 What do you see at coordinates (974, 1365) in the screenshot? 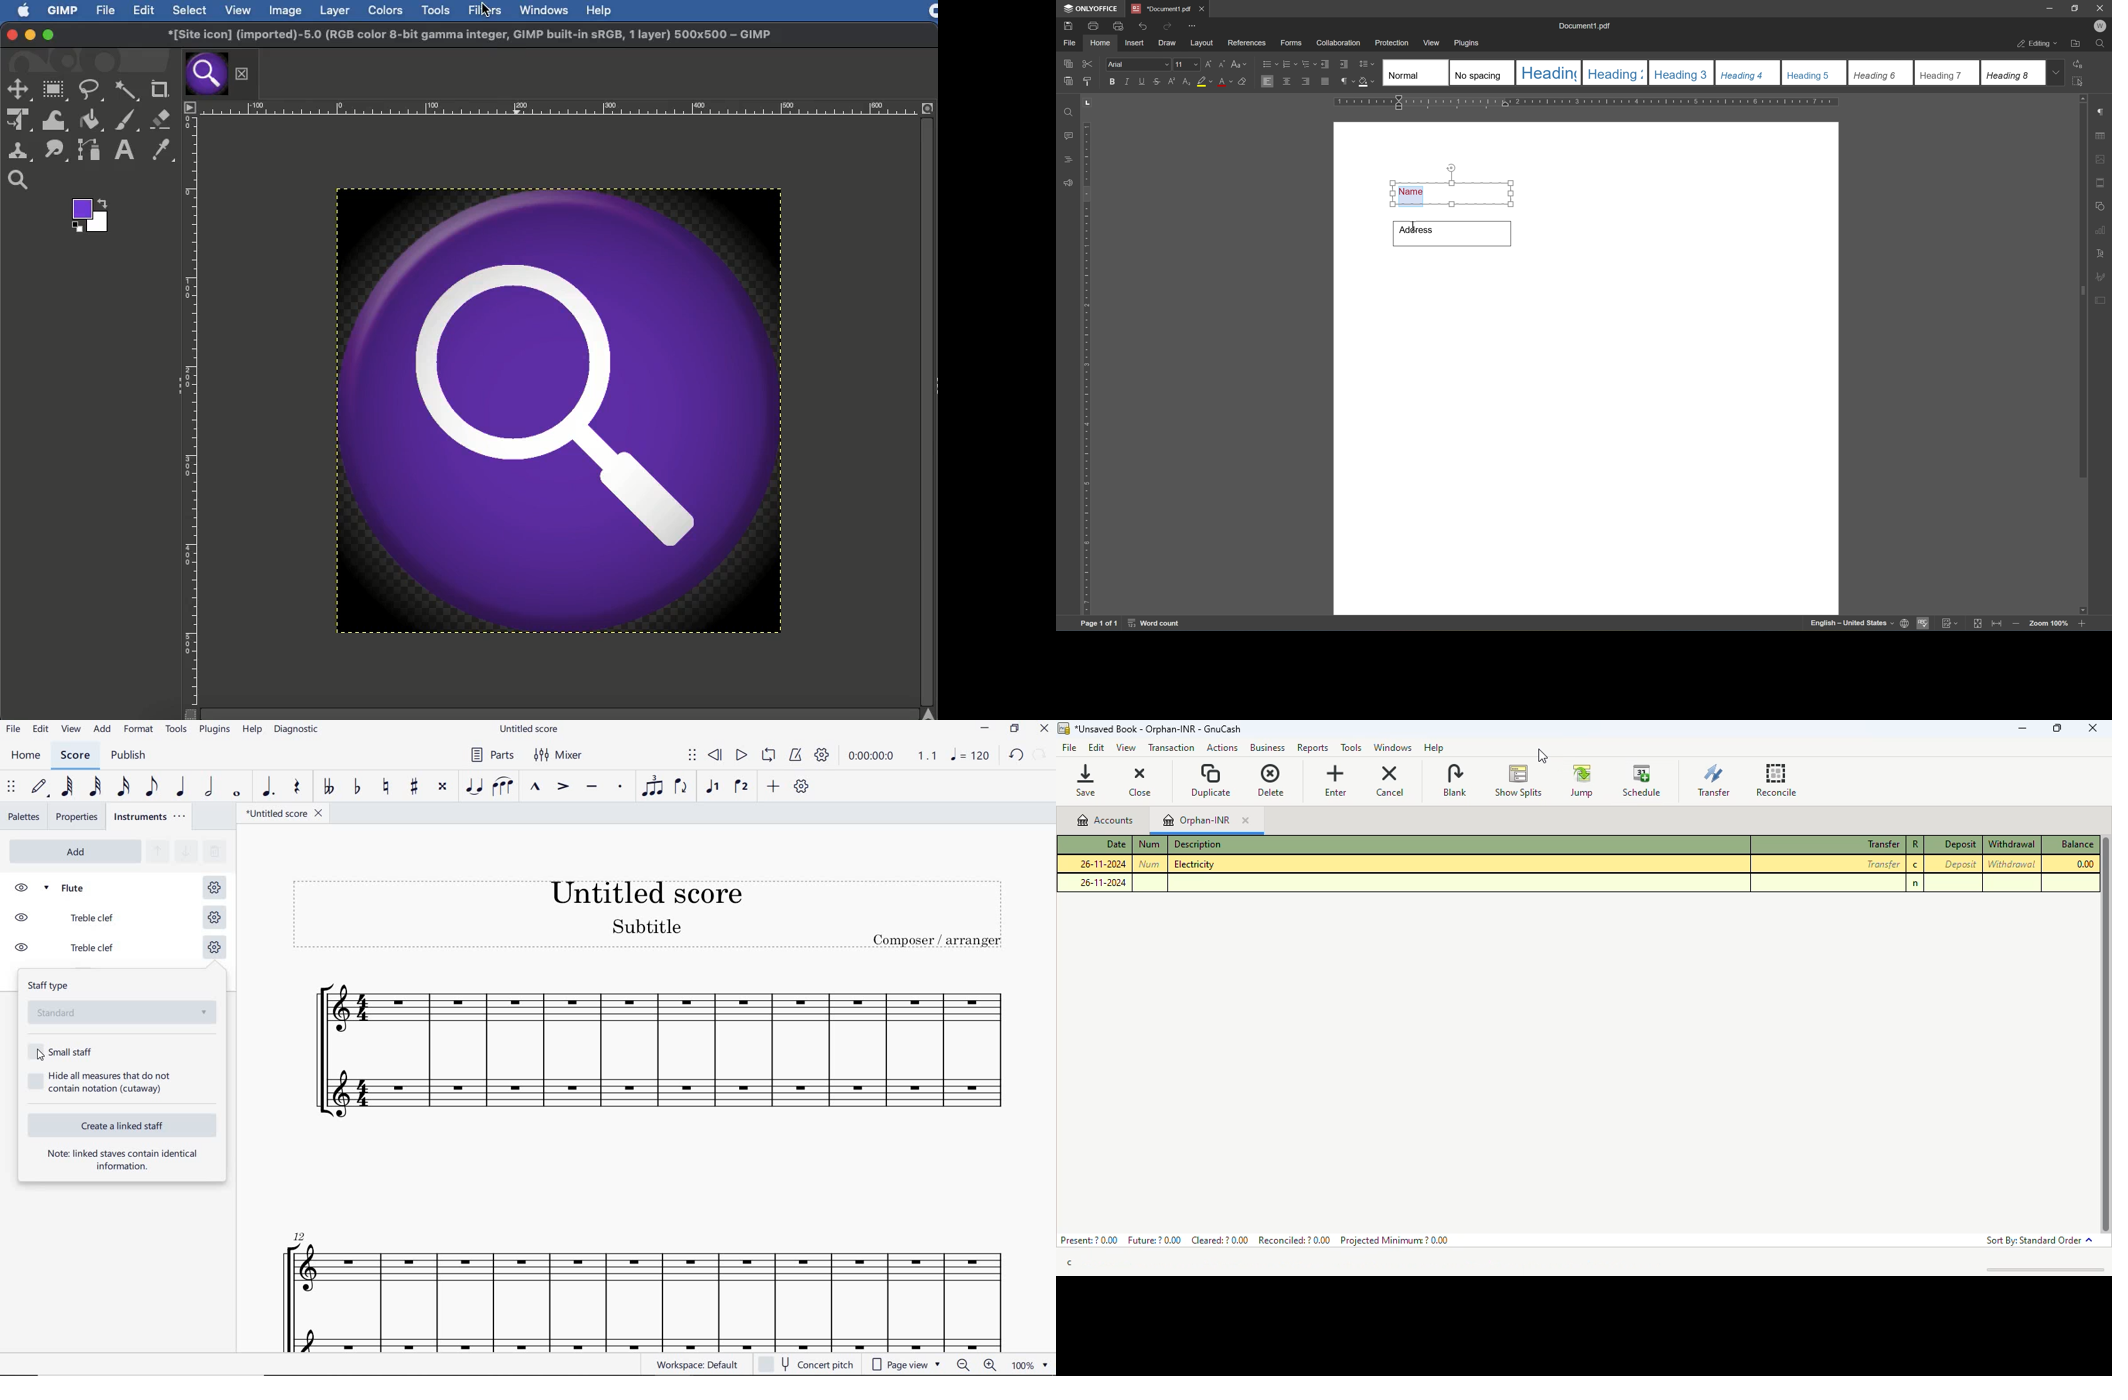
I see `zoom in or zoom out` at bounding box center [974, 1365].